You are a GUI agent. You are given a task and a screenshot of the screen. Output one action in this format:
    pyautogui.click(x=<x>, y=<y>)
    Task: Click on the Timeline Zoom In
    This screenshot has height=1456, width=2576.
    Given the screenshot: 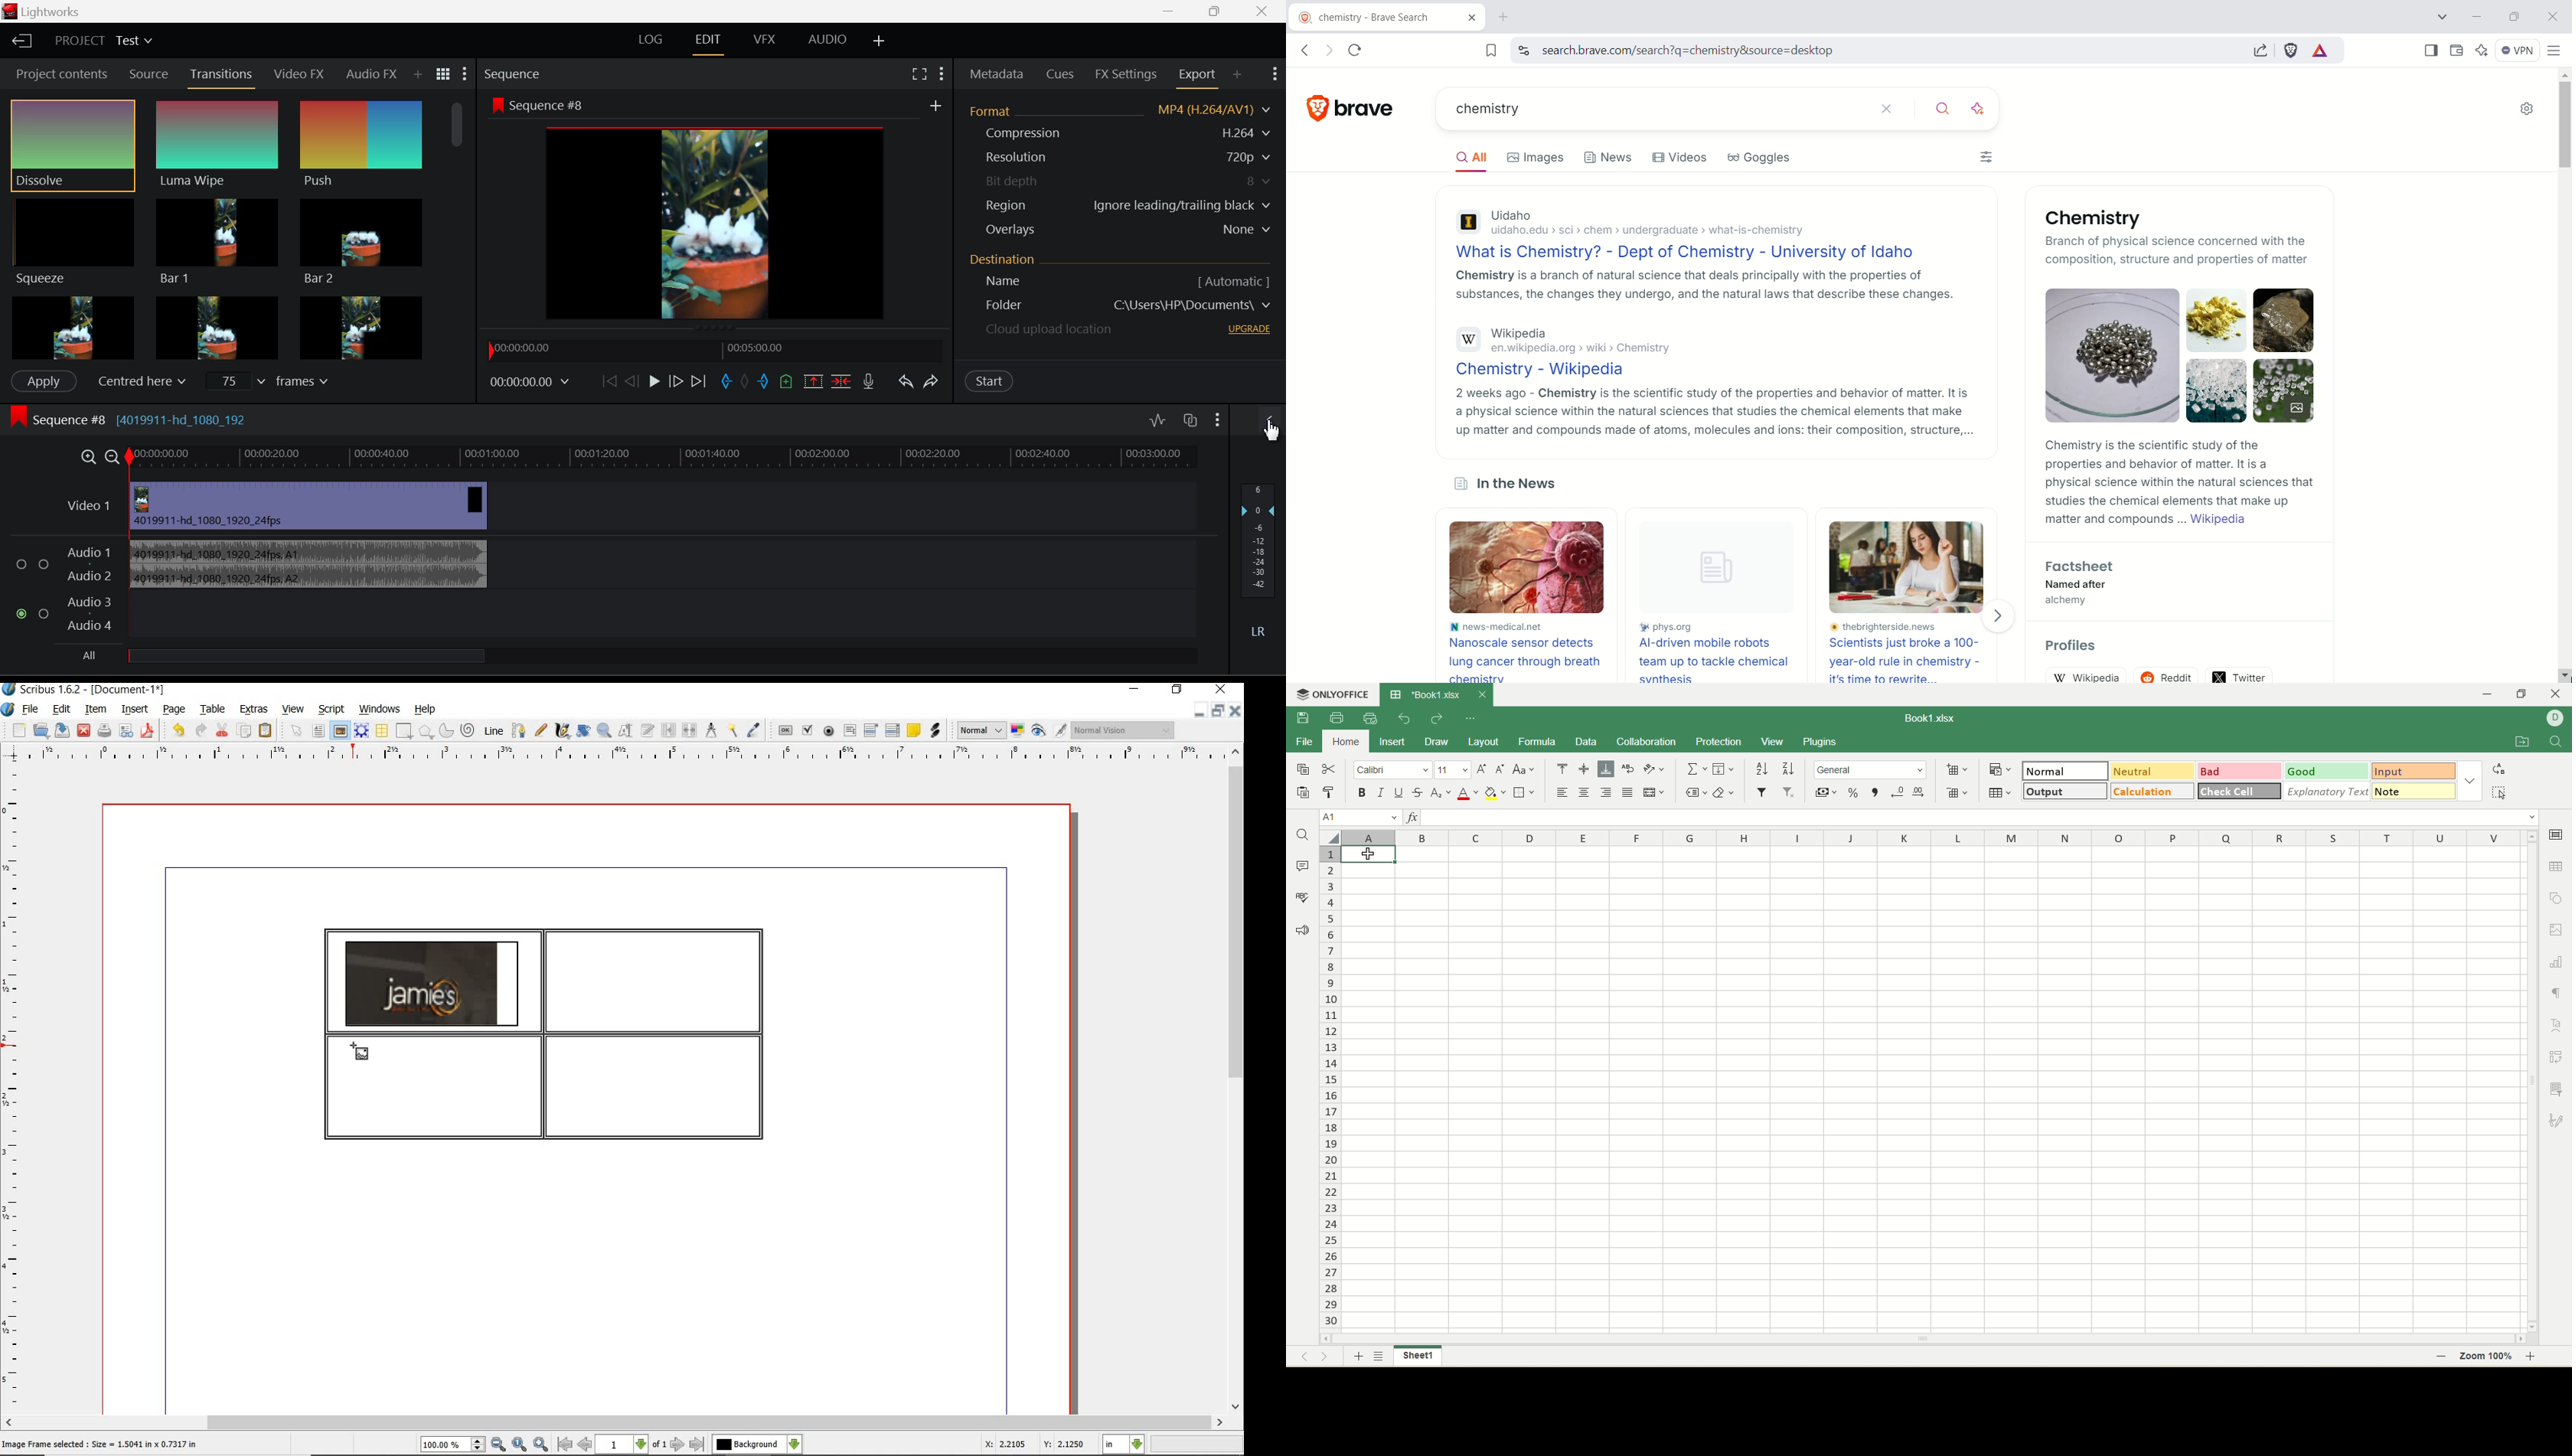 What is the action you would take?
    pyautogui.click(x=88, y=458)
    